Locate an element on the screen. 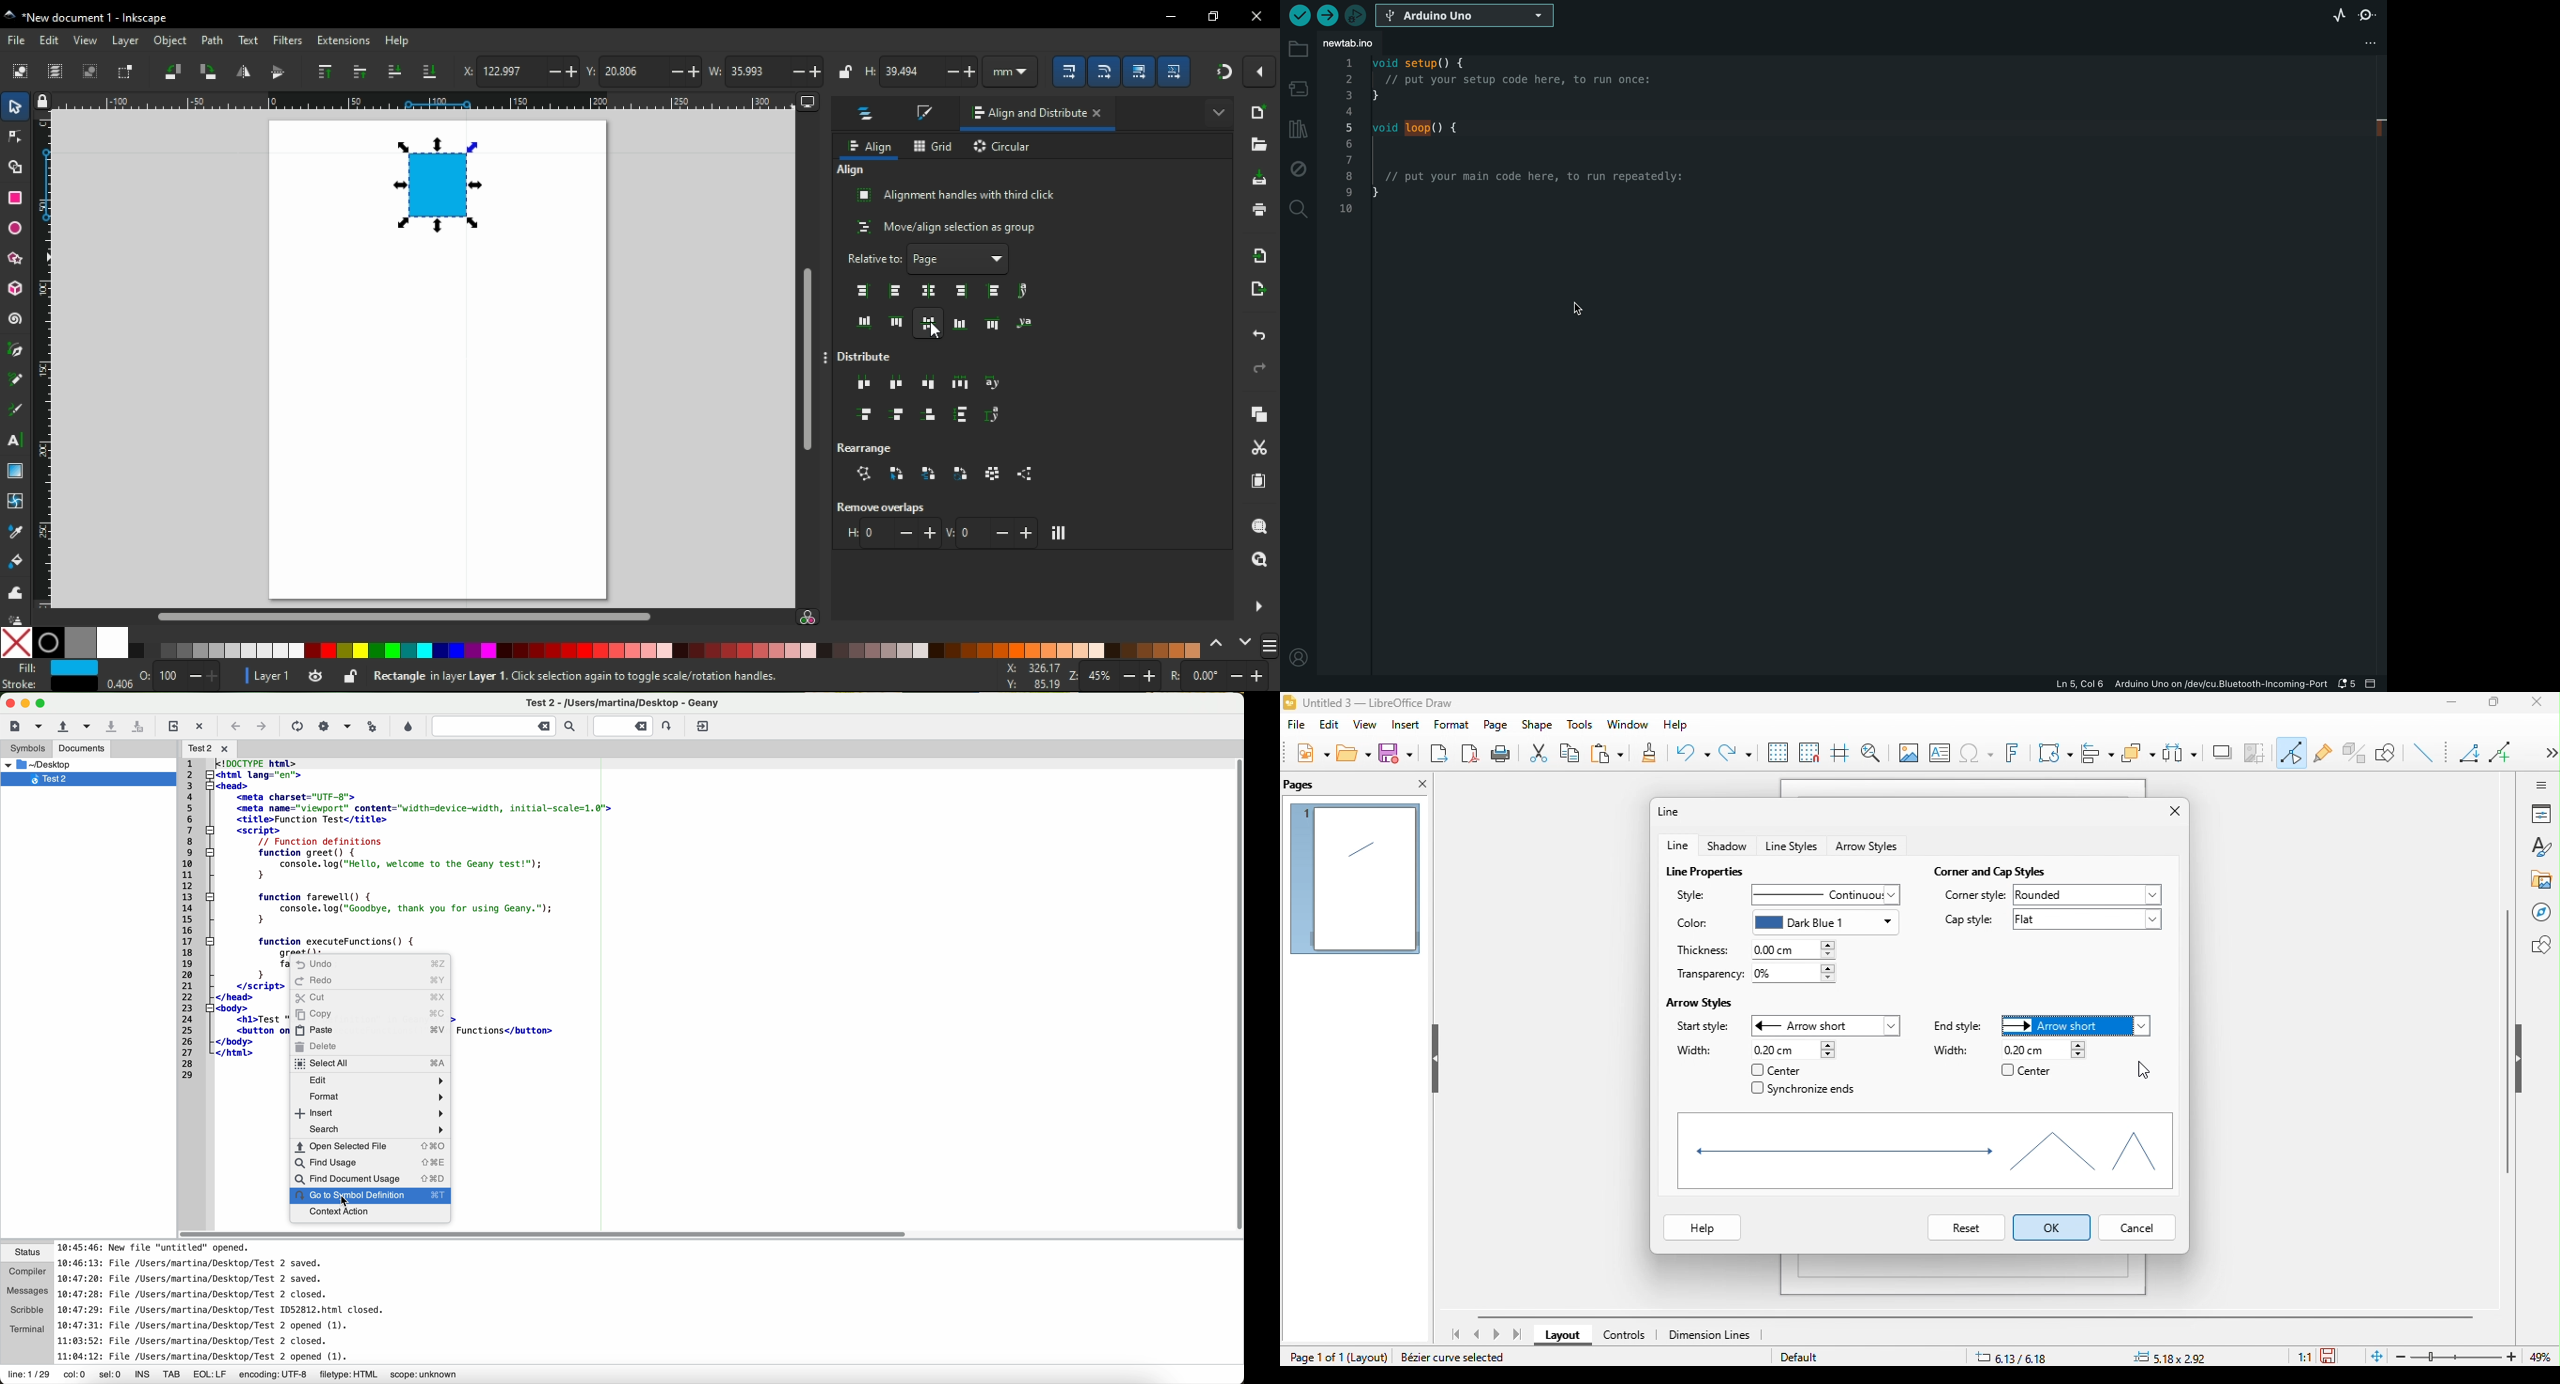 This screenshot has height=1400, width=2576. line properties is located at coordinates (1708, 870).